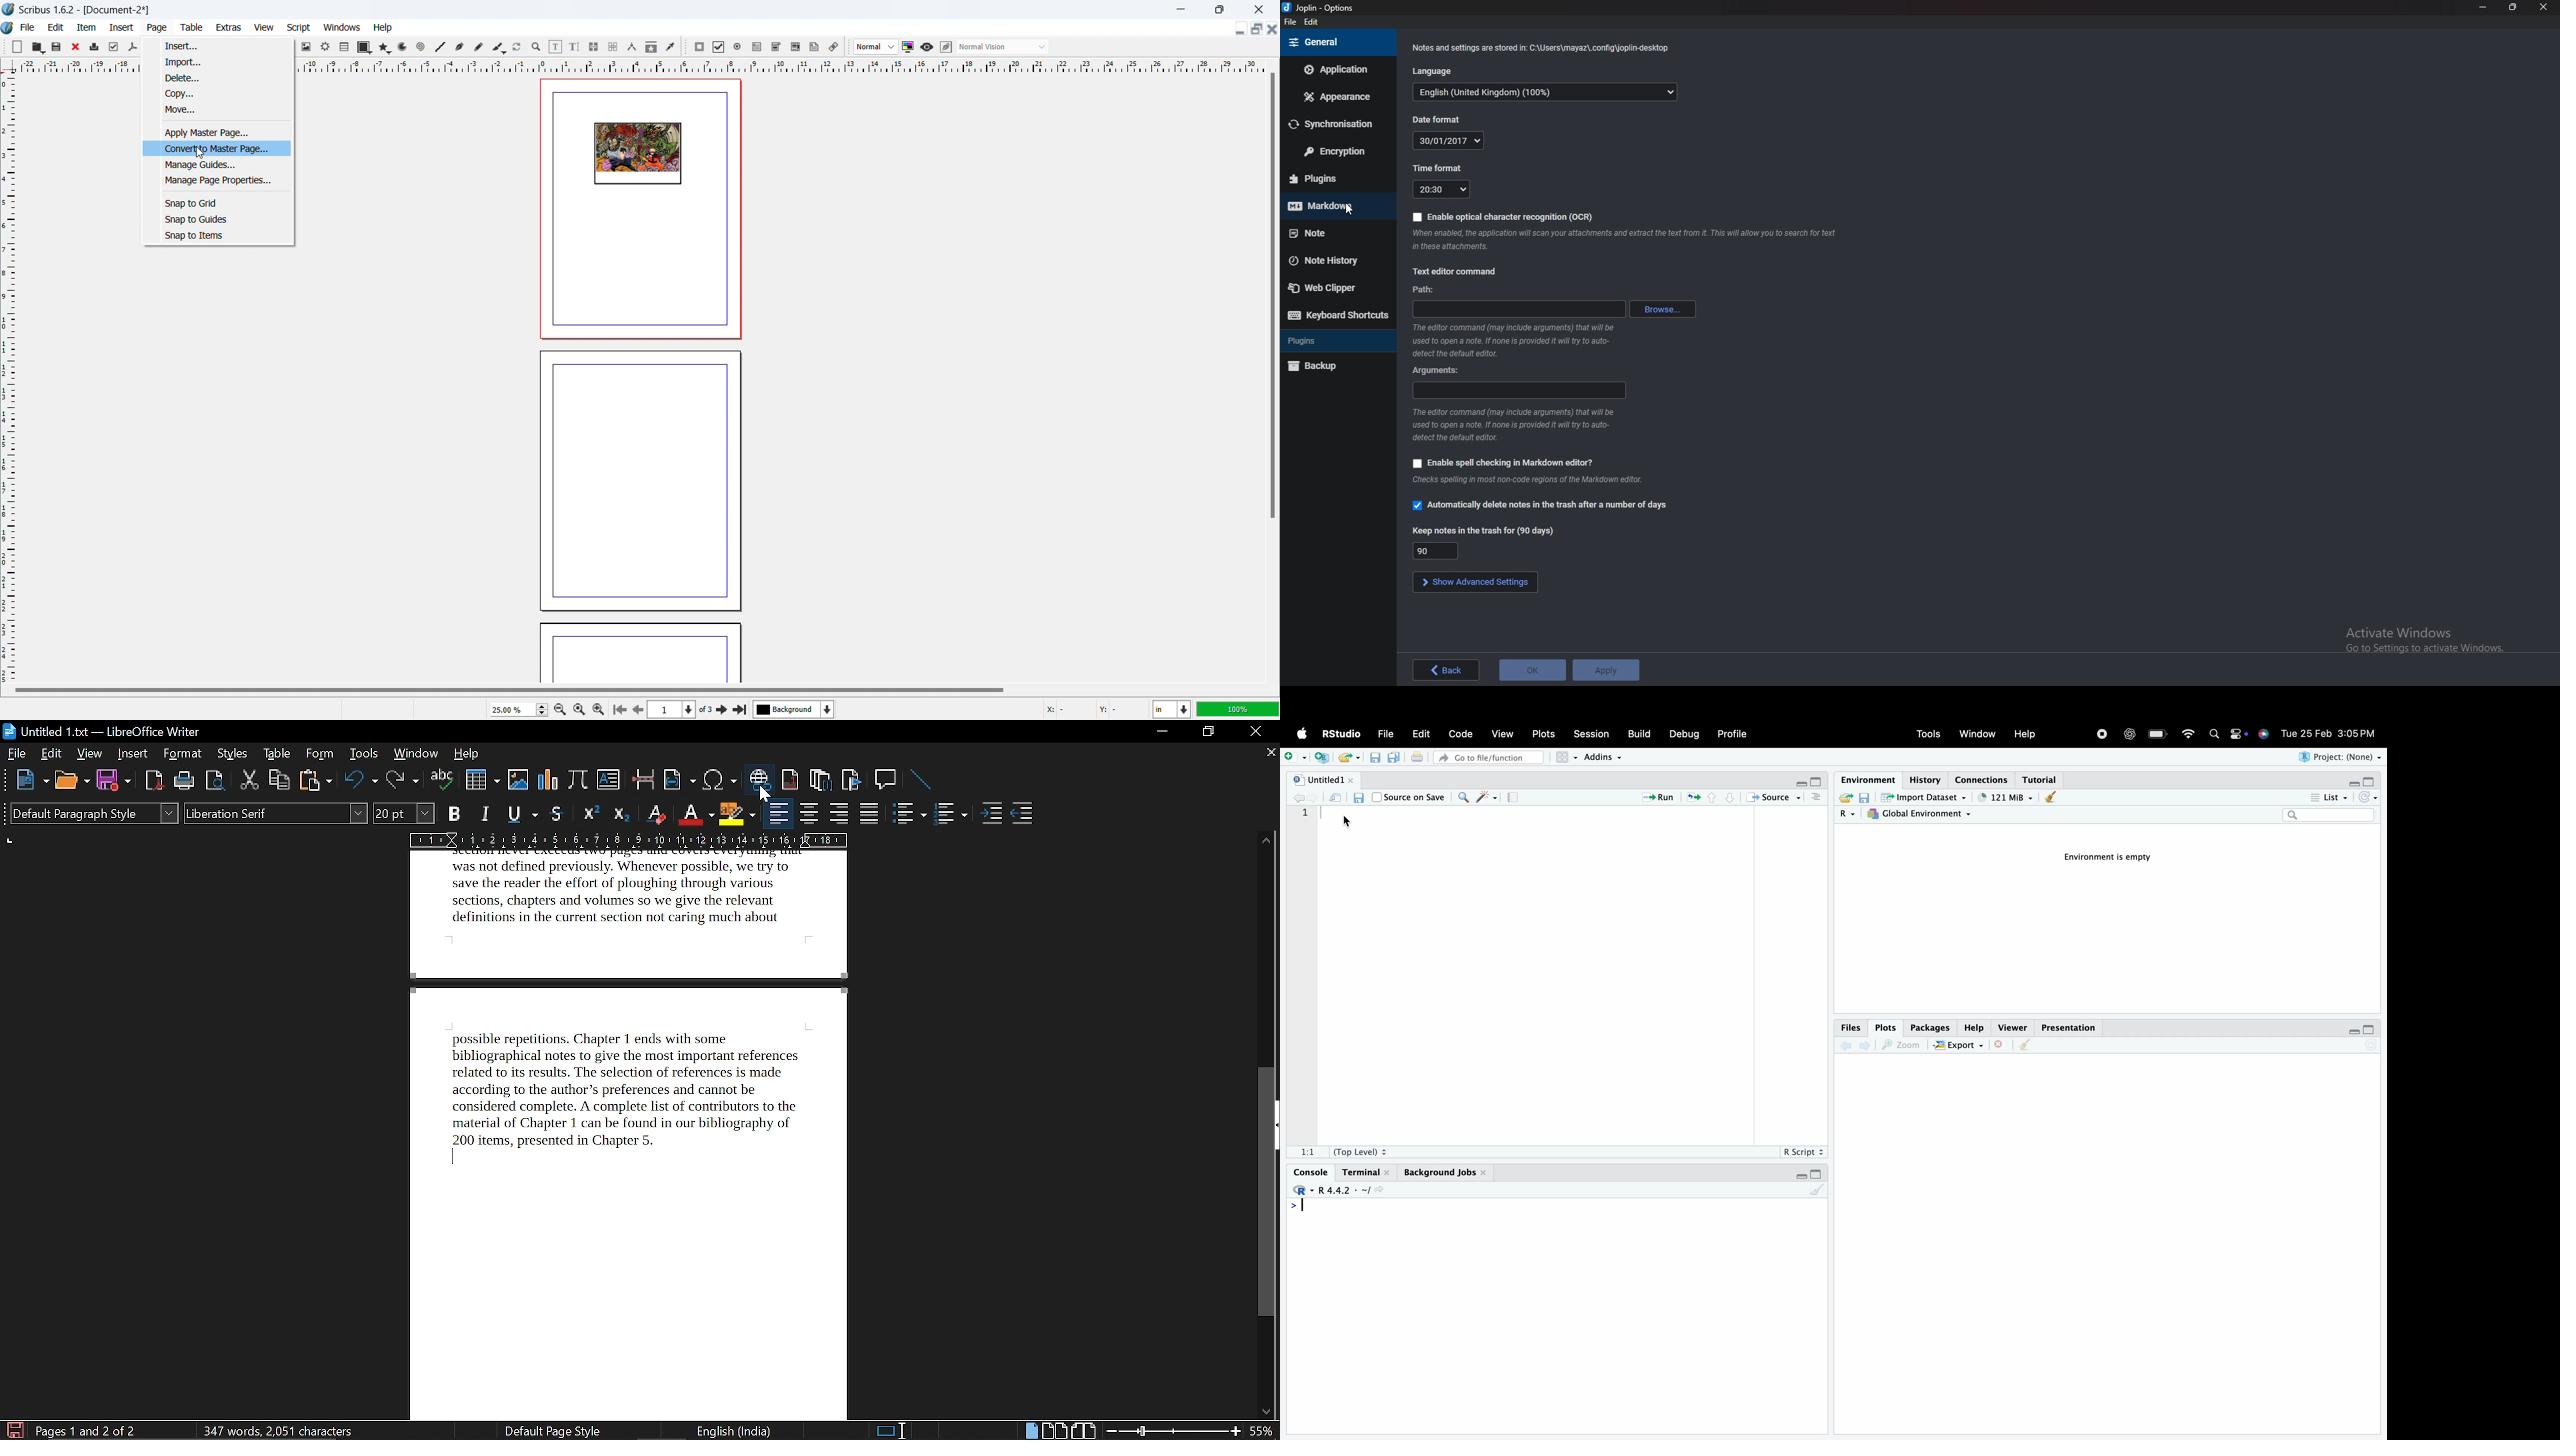  What do you see at coordinates (95, 45) in the screenshot?
I see `print` at bounding box center [95, 45].